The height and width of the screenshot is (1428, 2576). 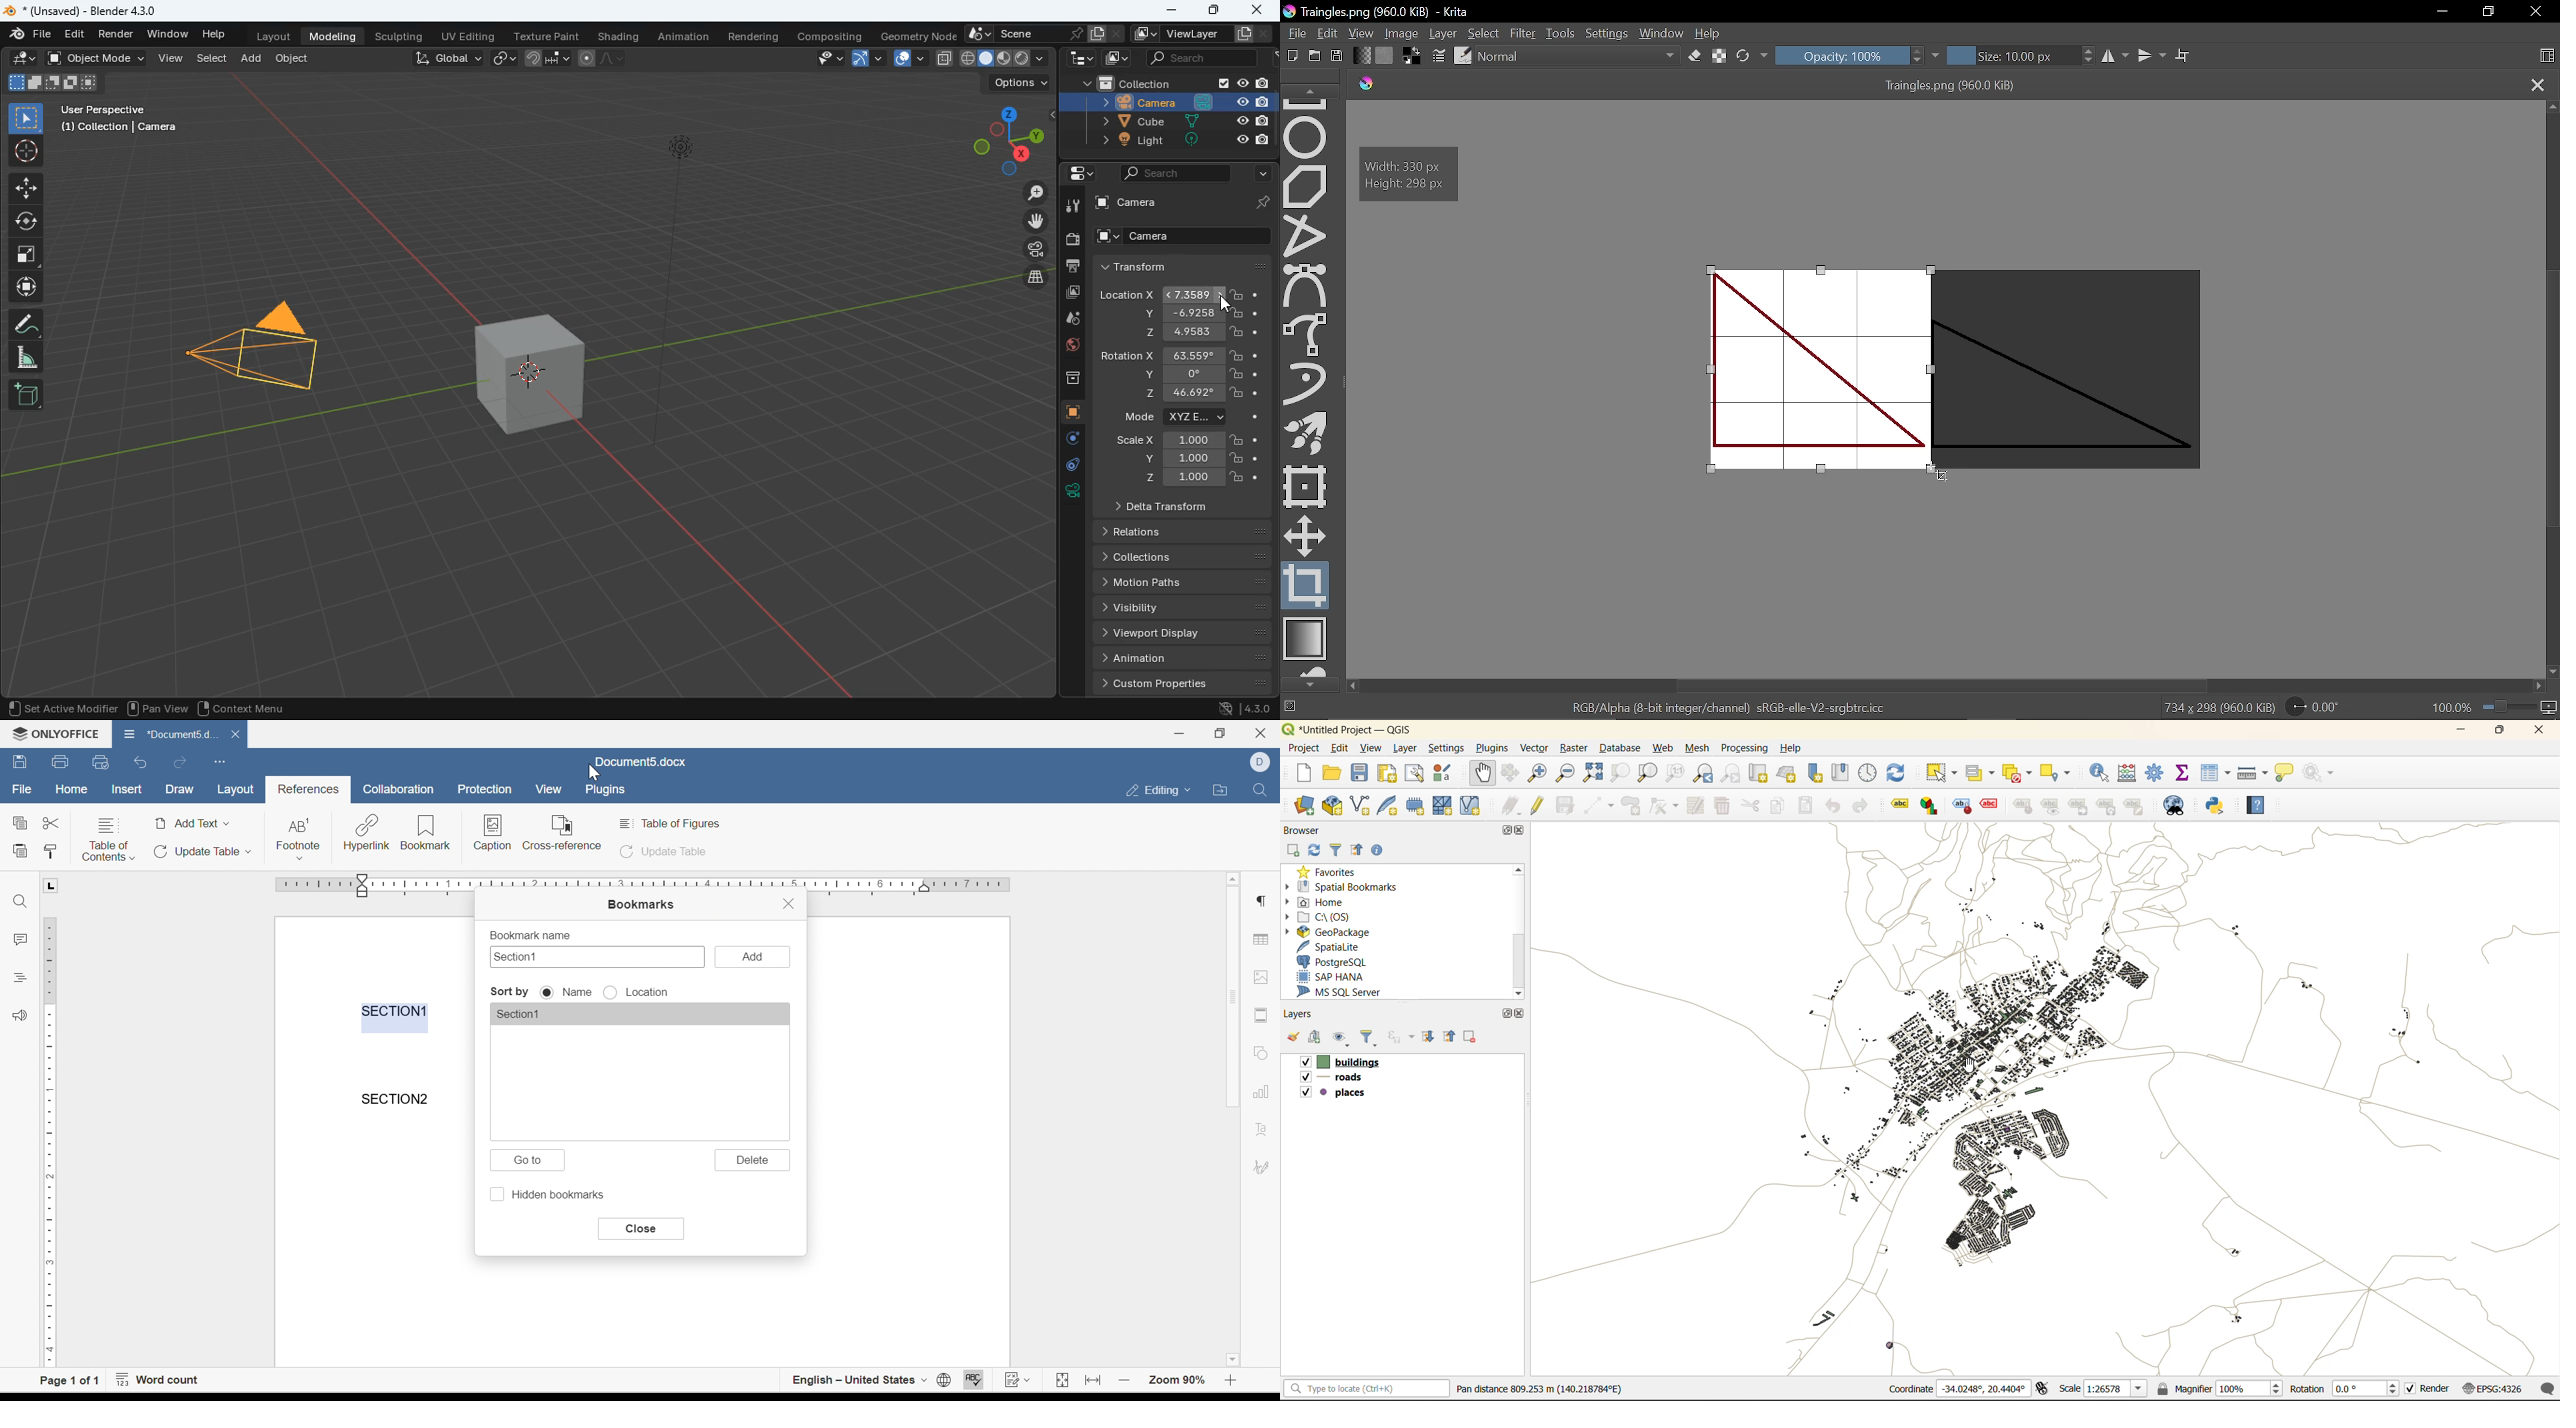 What do you see at coordinates (2117, 56) in the screenshot?
I see `Horizontal mirror tool` at bounding box center [2117, 56].